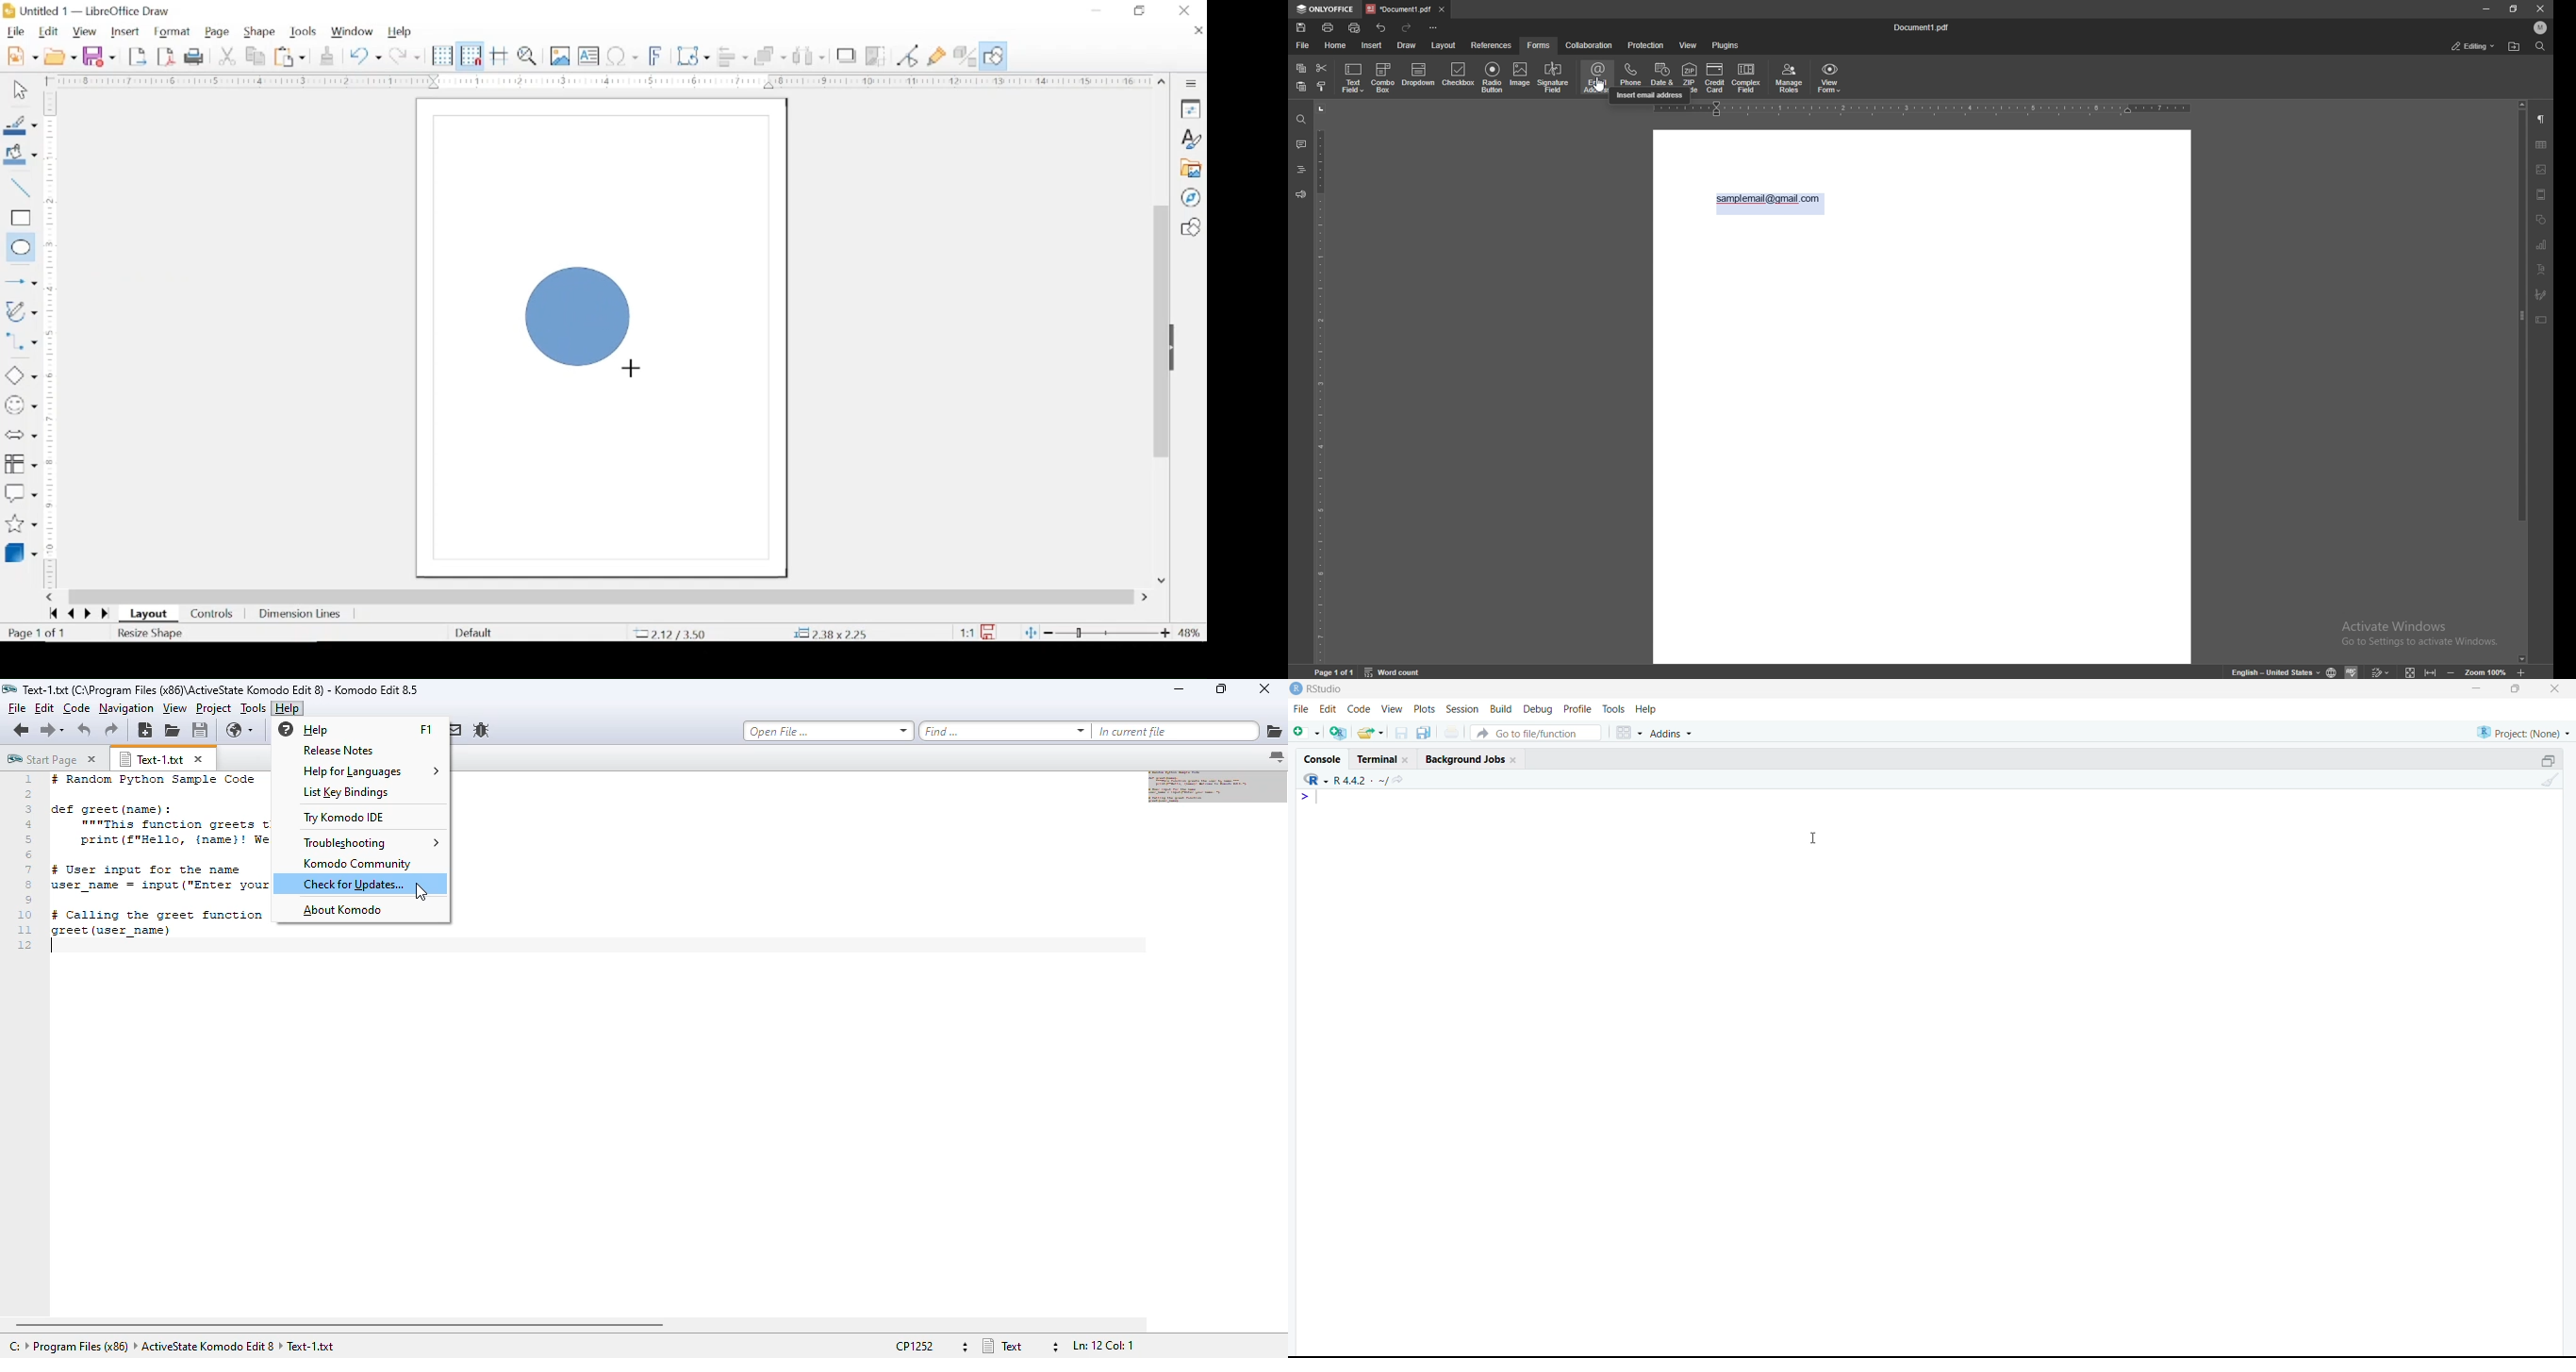 The height and width of the screenshot is (1372, 2576). Describe the element at coordinates (2514, 8) in the screenshot. I see `resize` at that location.